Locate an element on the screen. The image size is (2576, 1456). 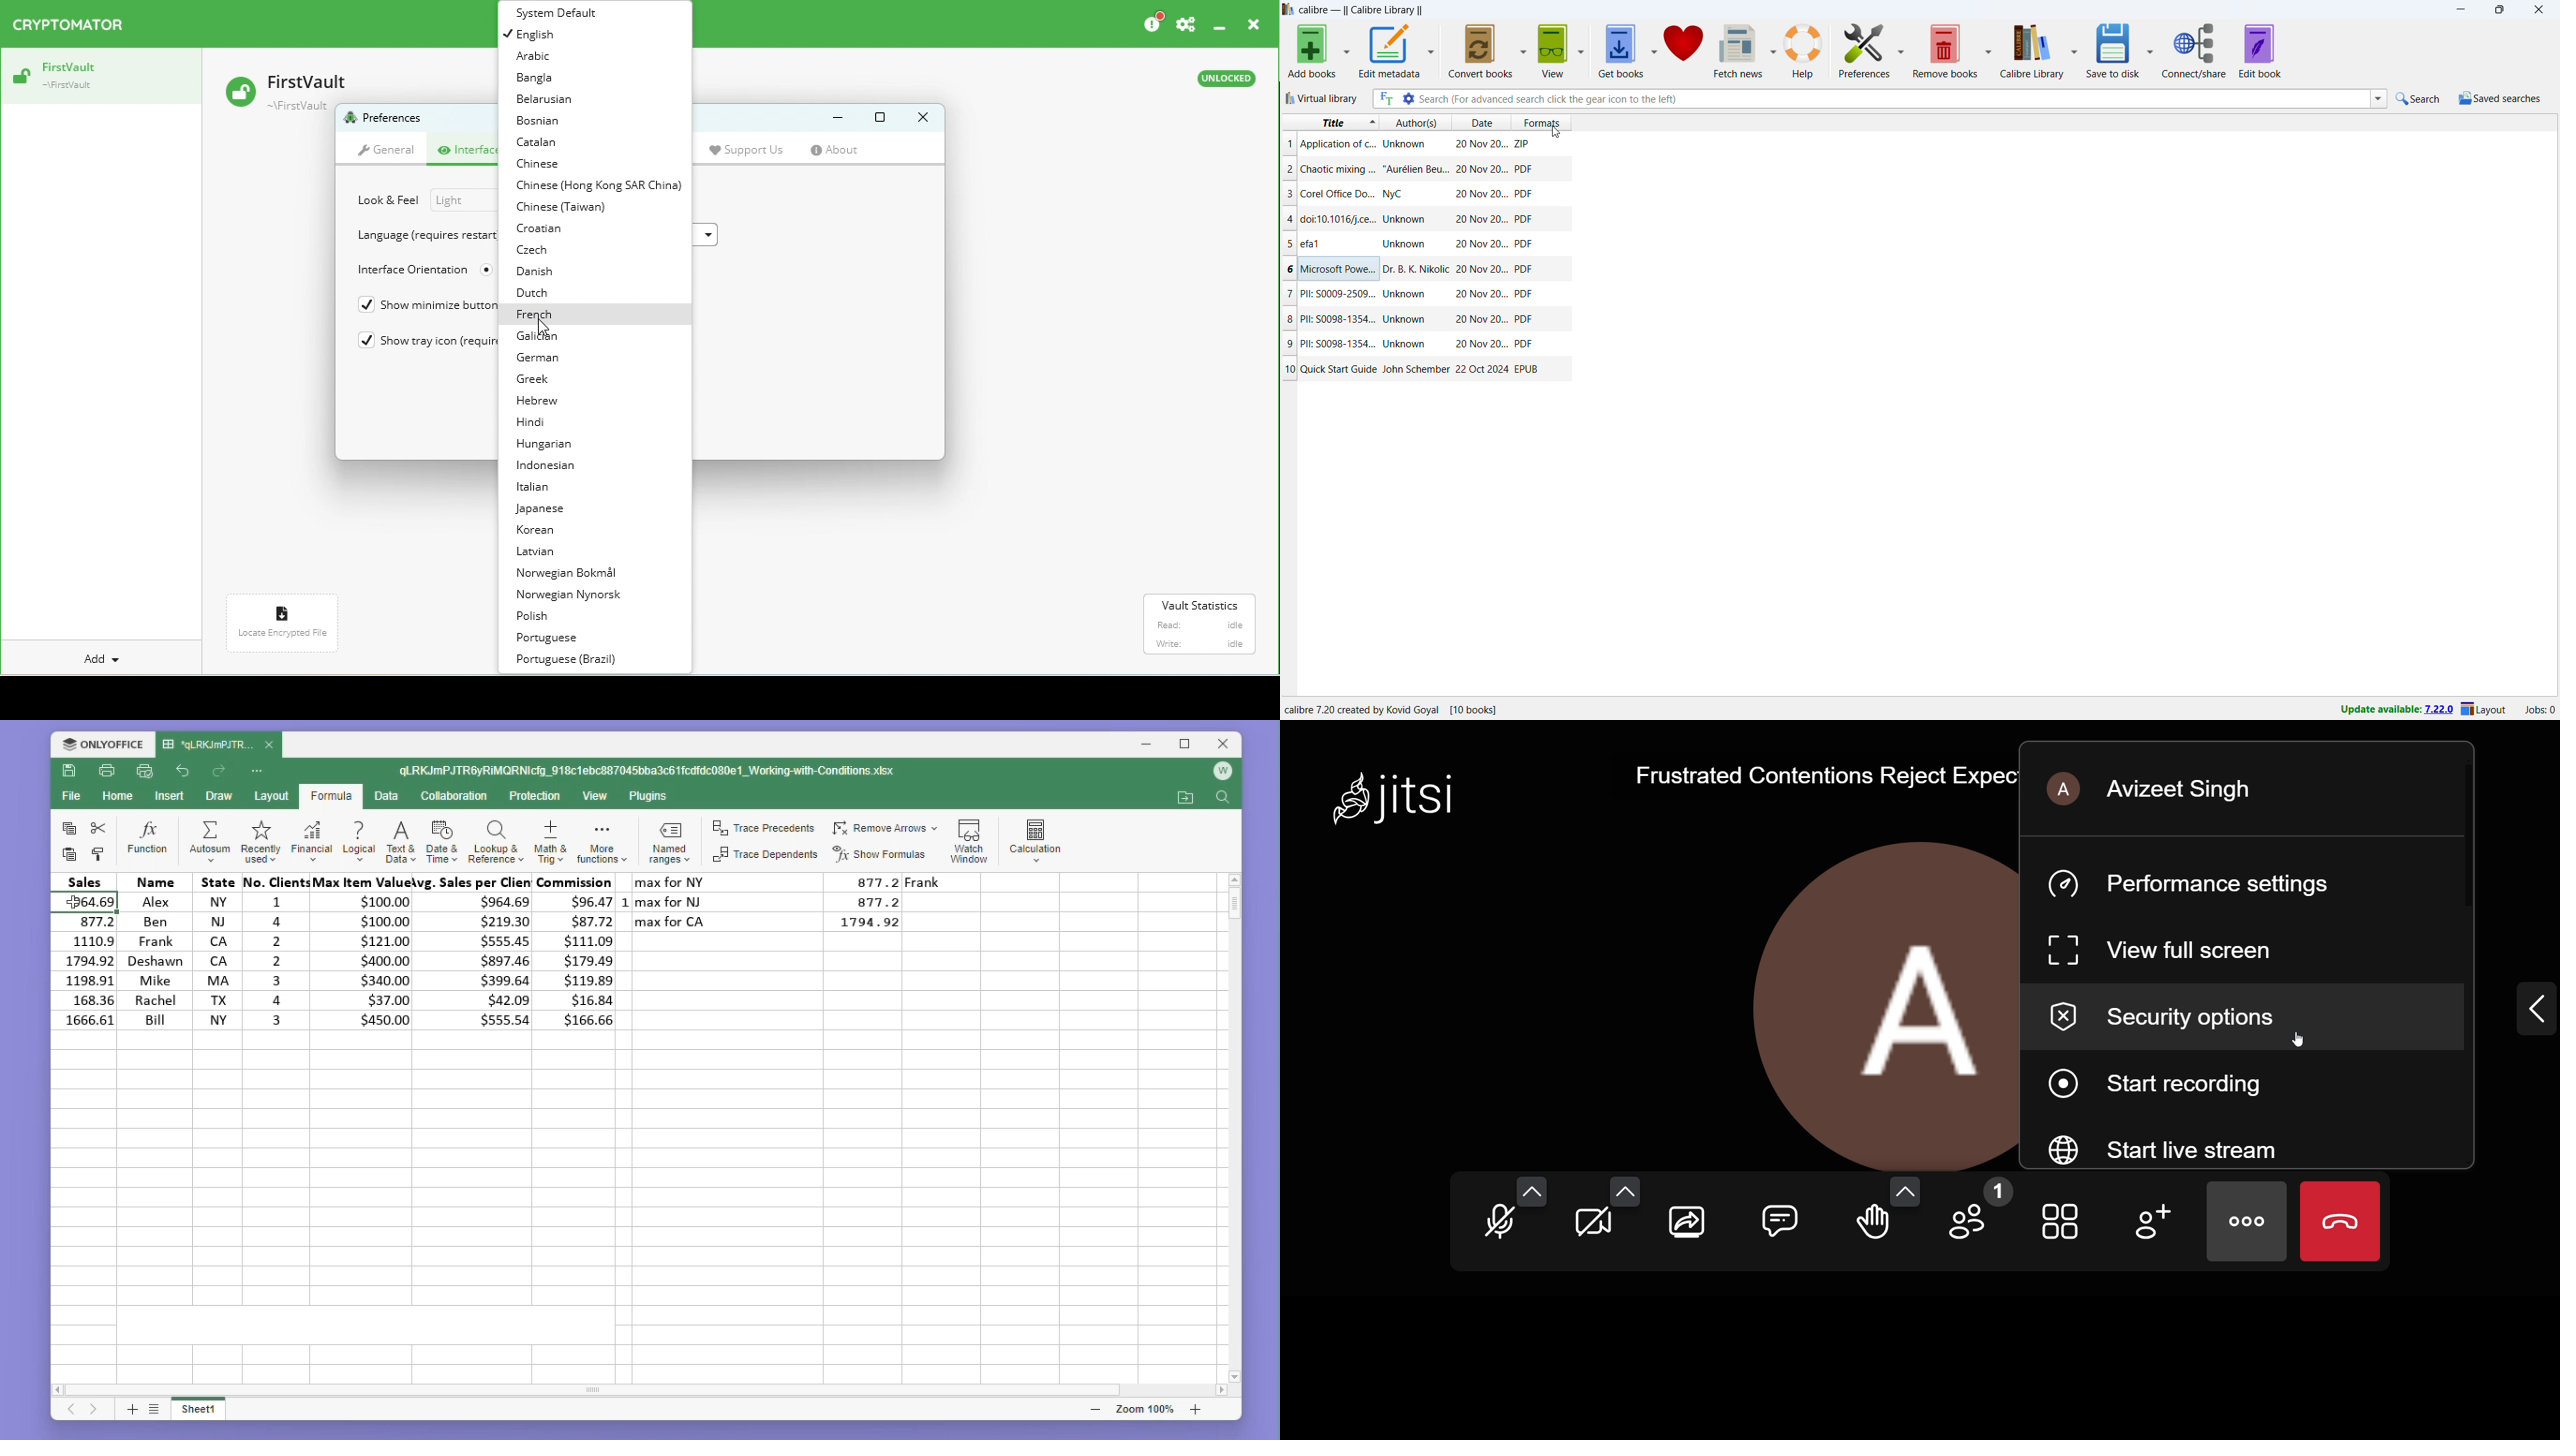
no. clients is located at coordinates (275, 949).